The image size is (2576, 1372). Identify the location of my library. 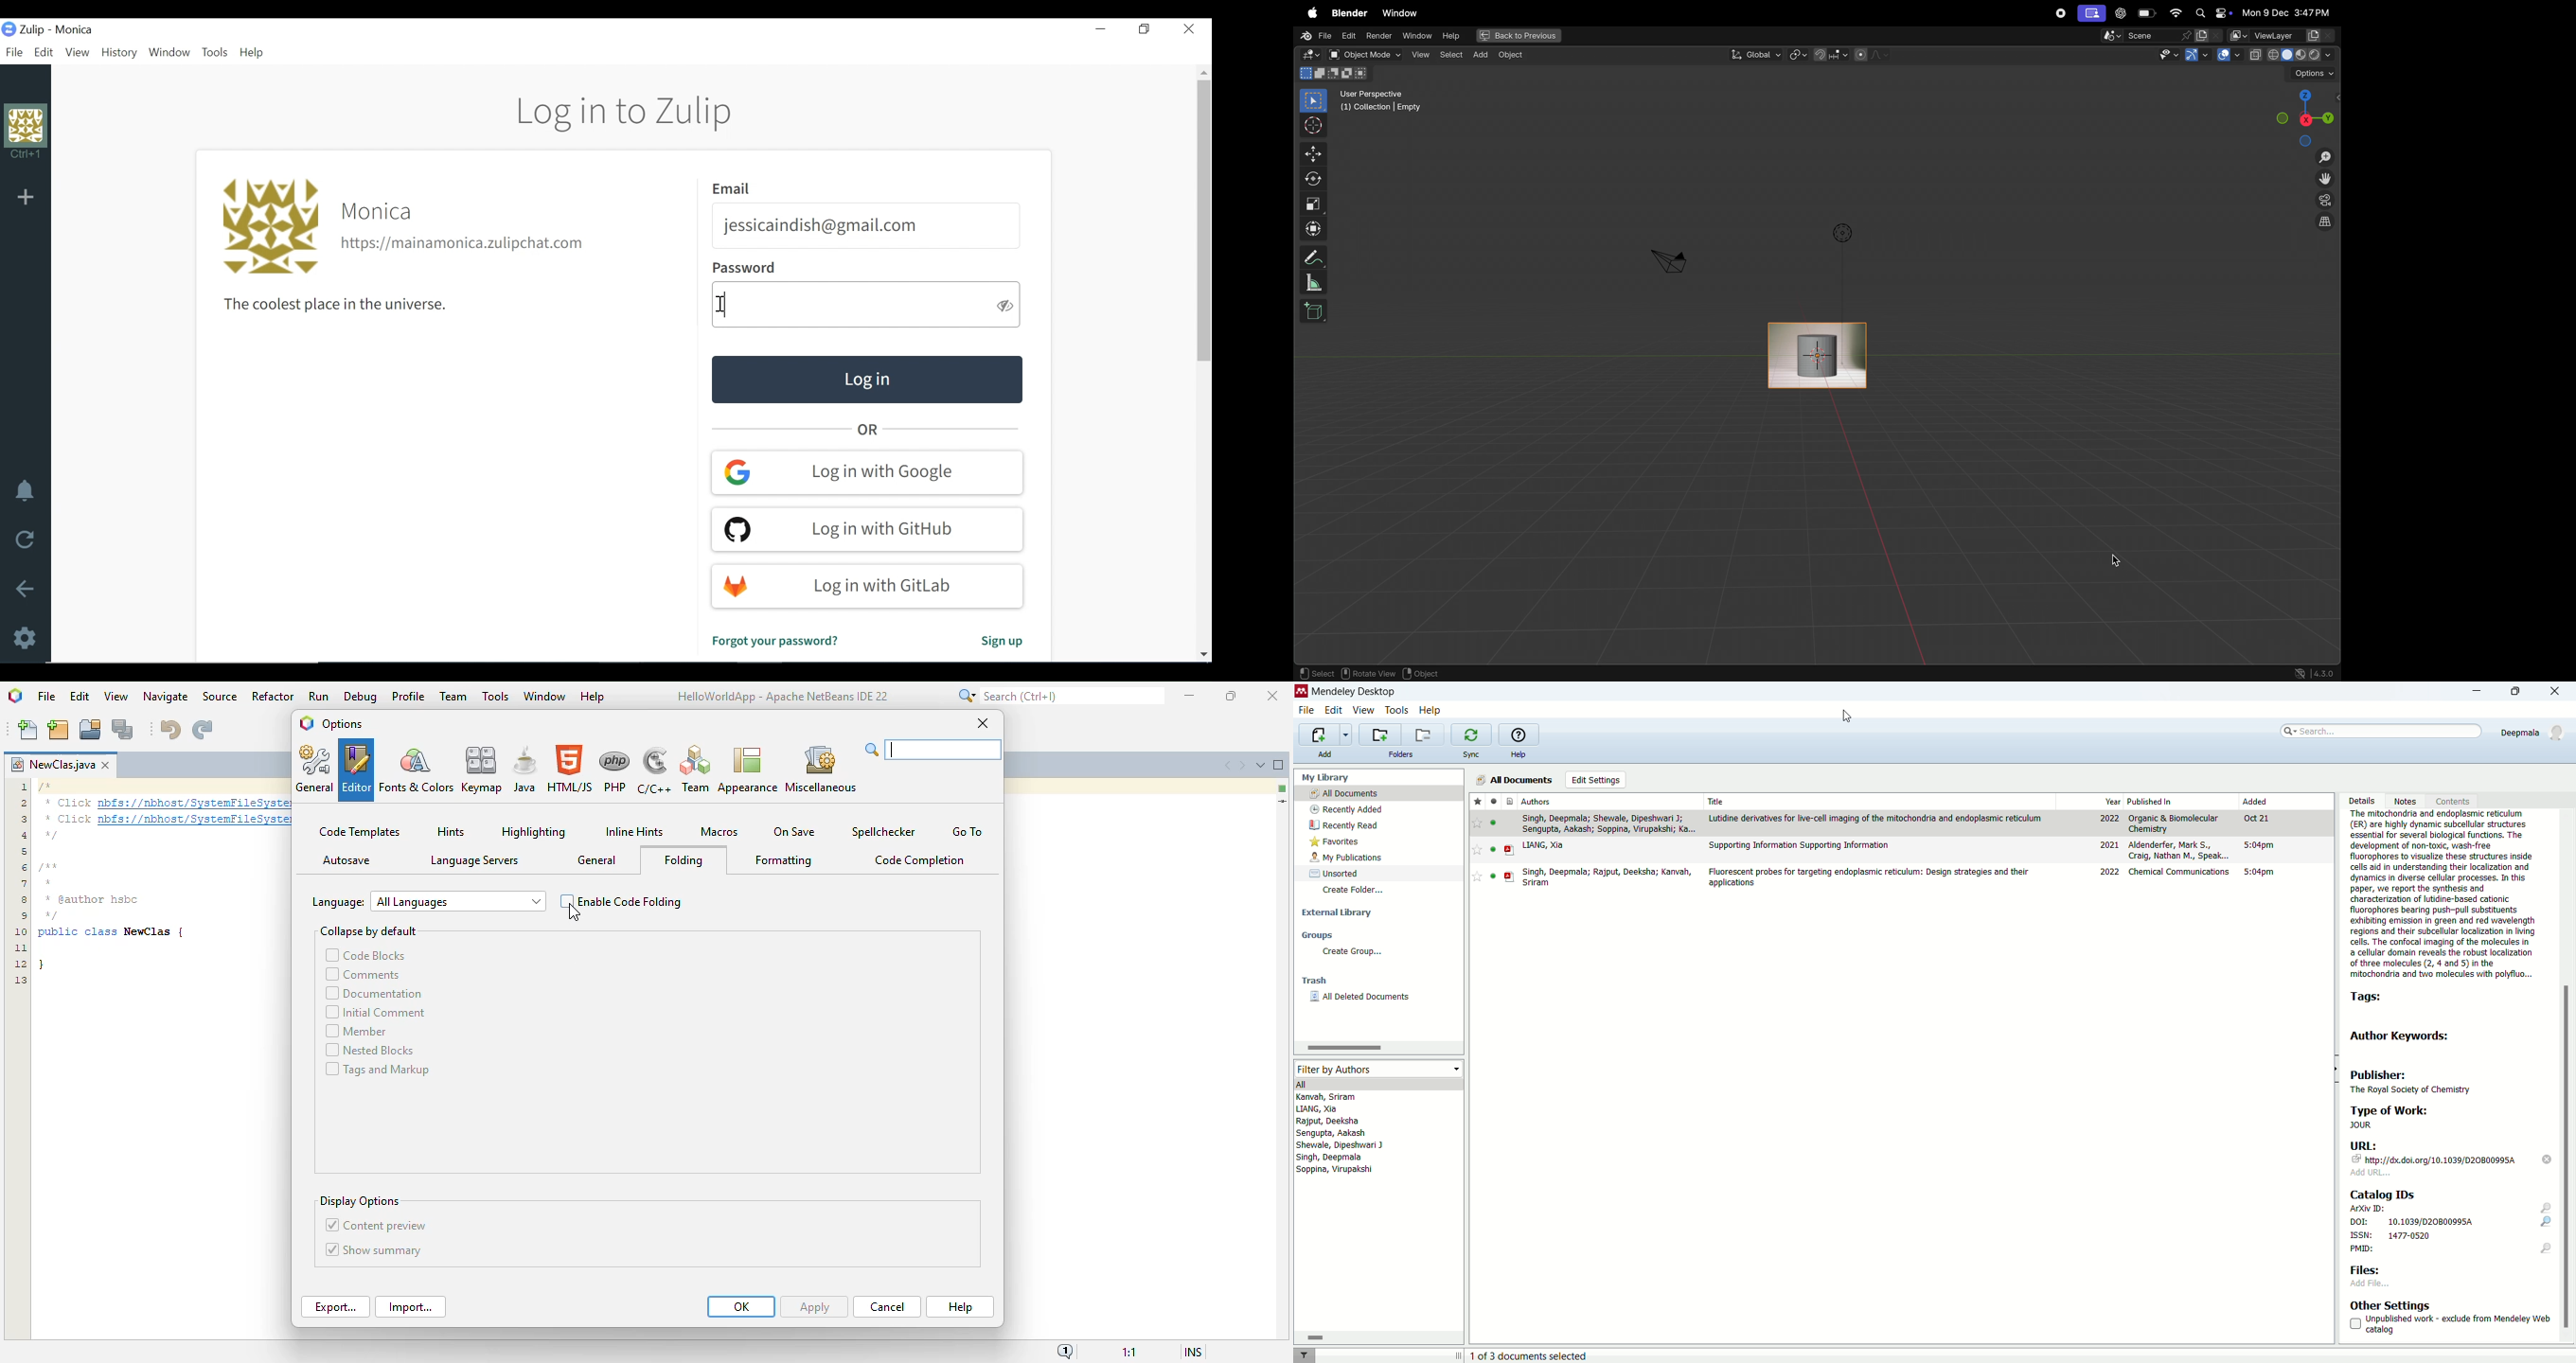
(1324, 778).